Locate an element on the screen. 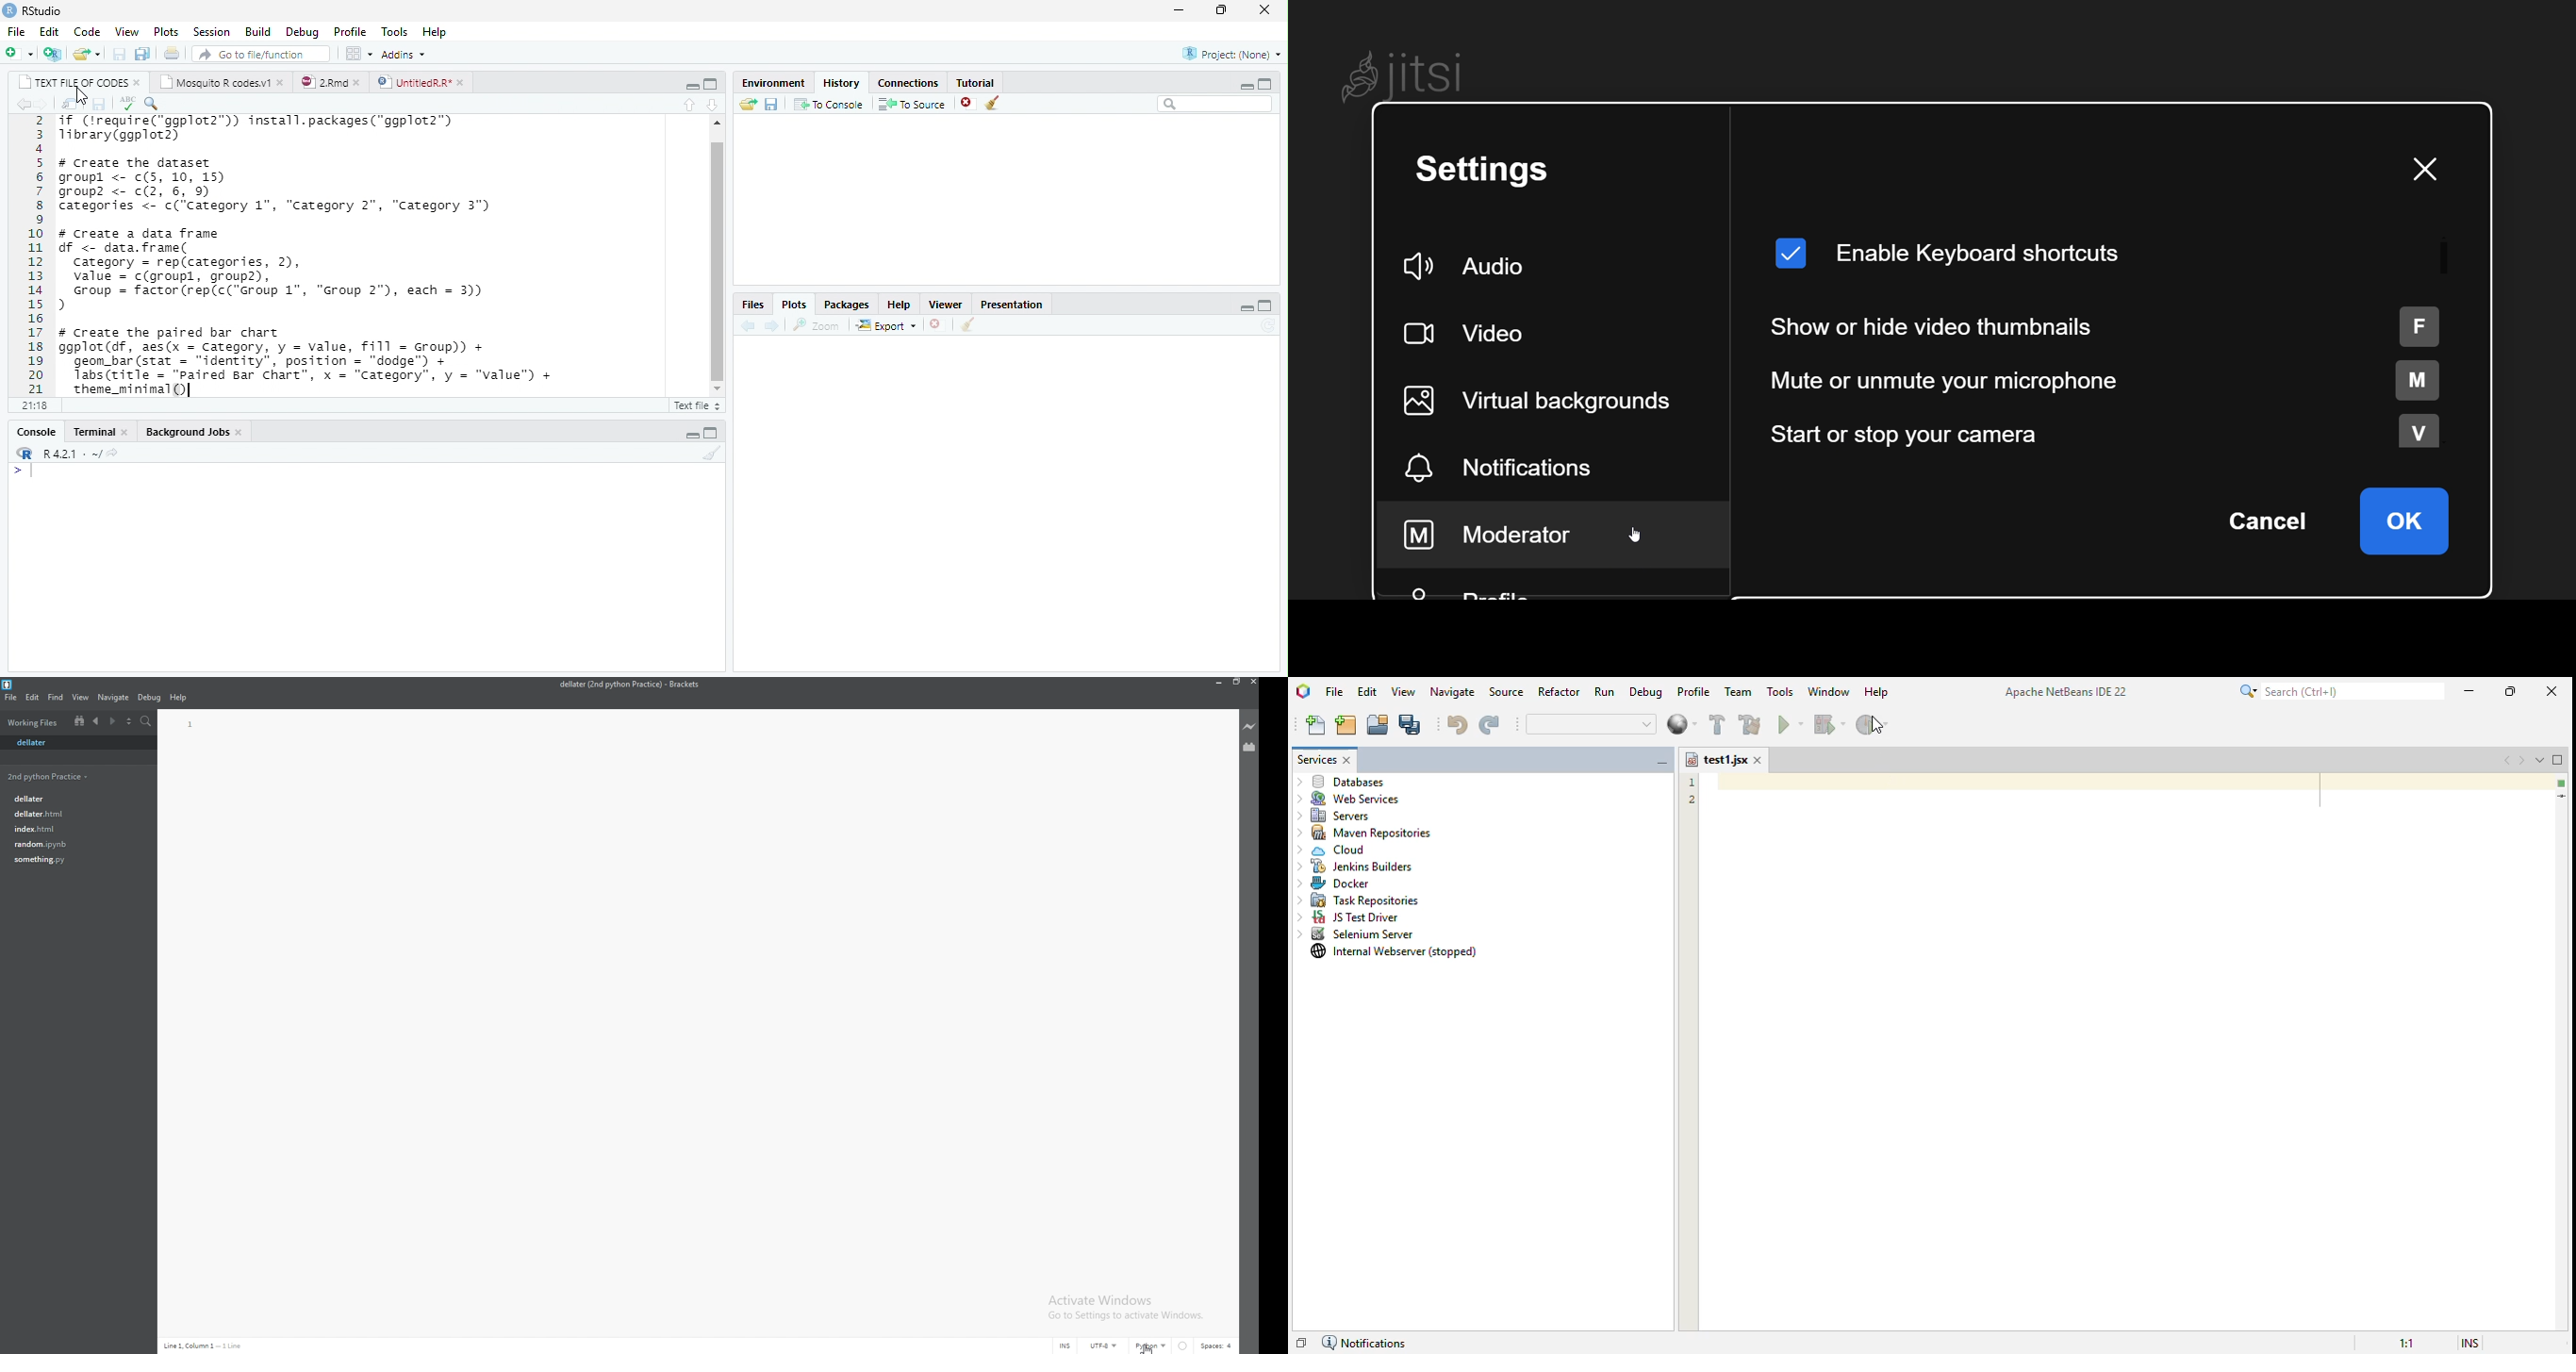  text file of codes is located at coordinates (74, 83).